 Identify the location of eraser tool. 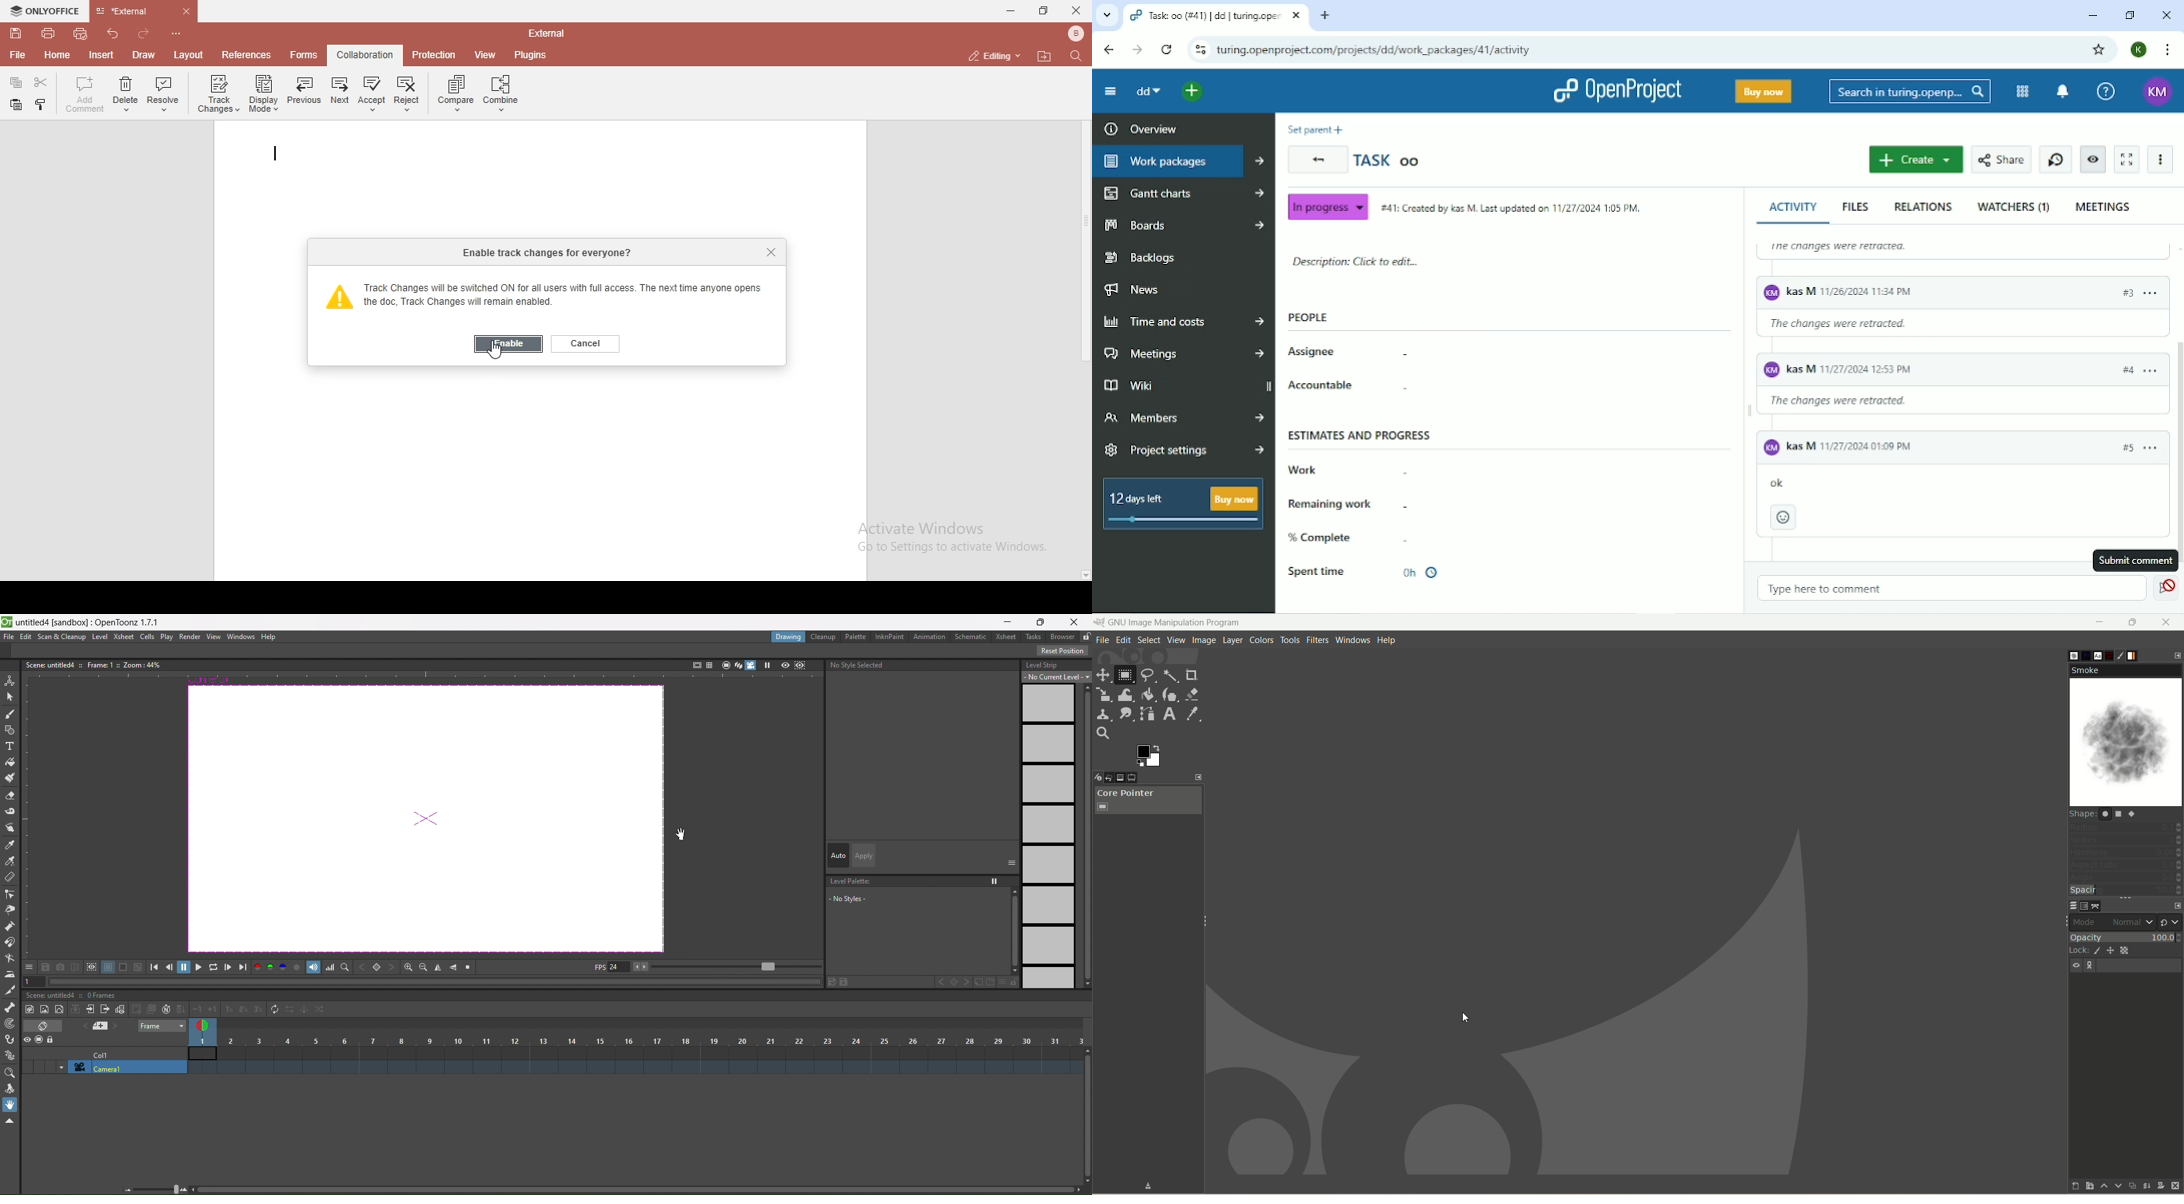
(1192, 694).